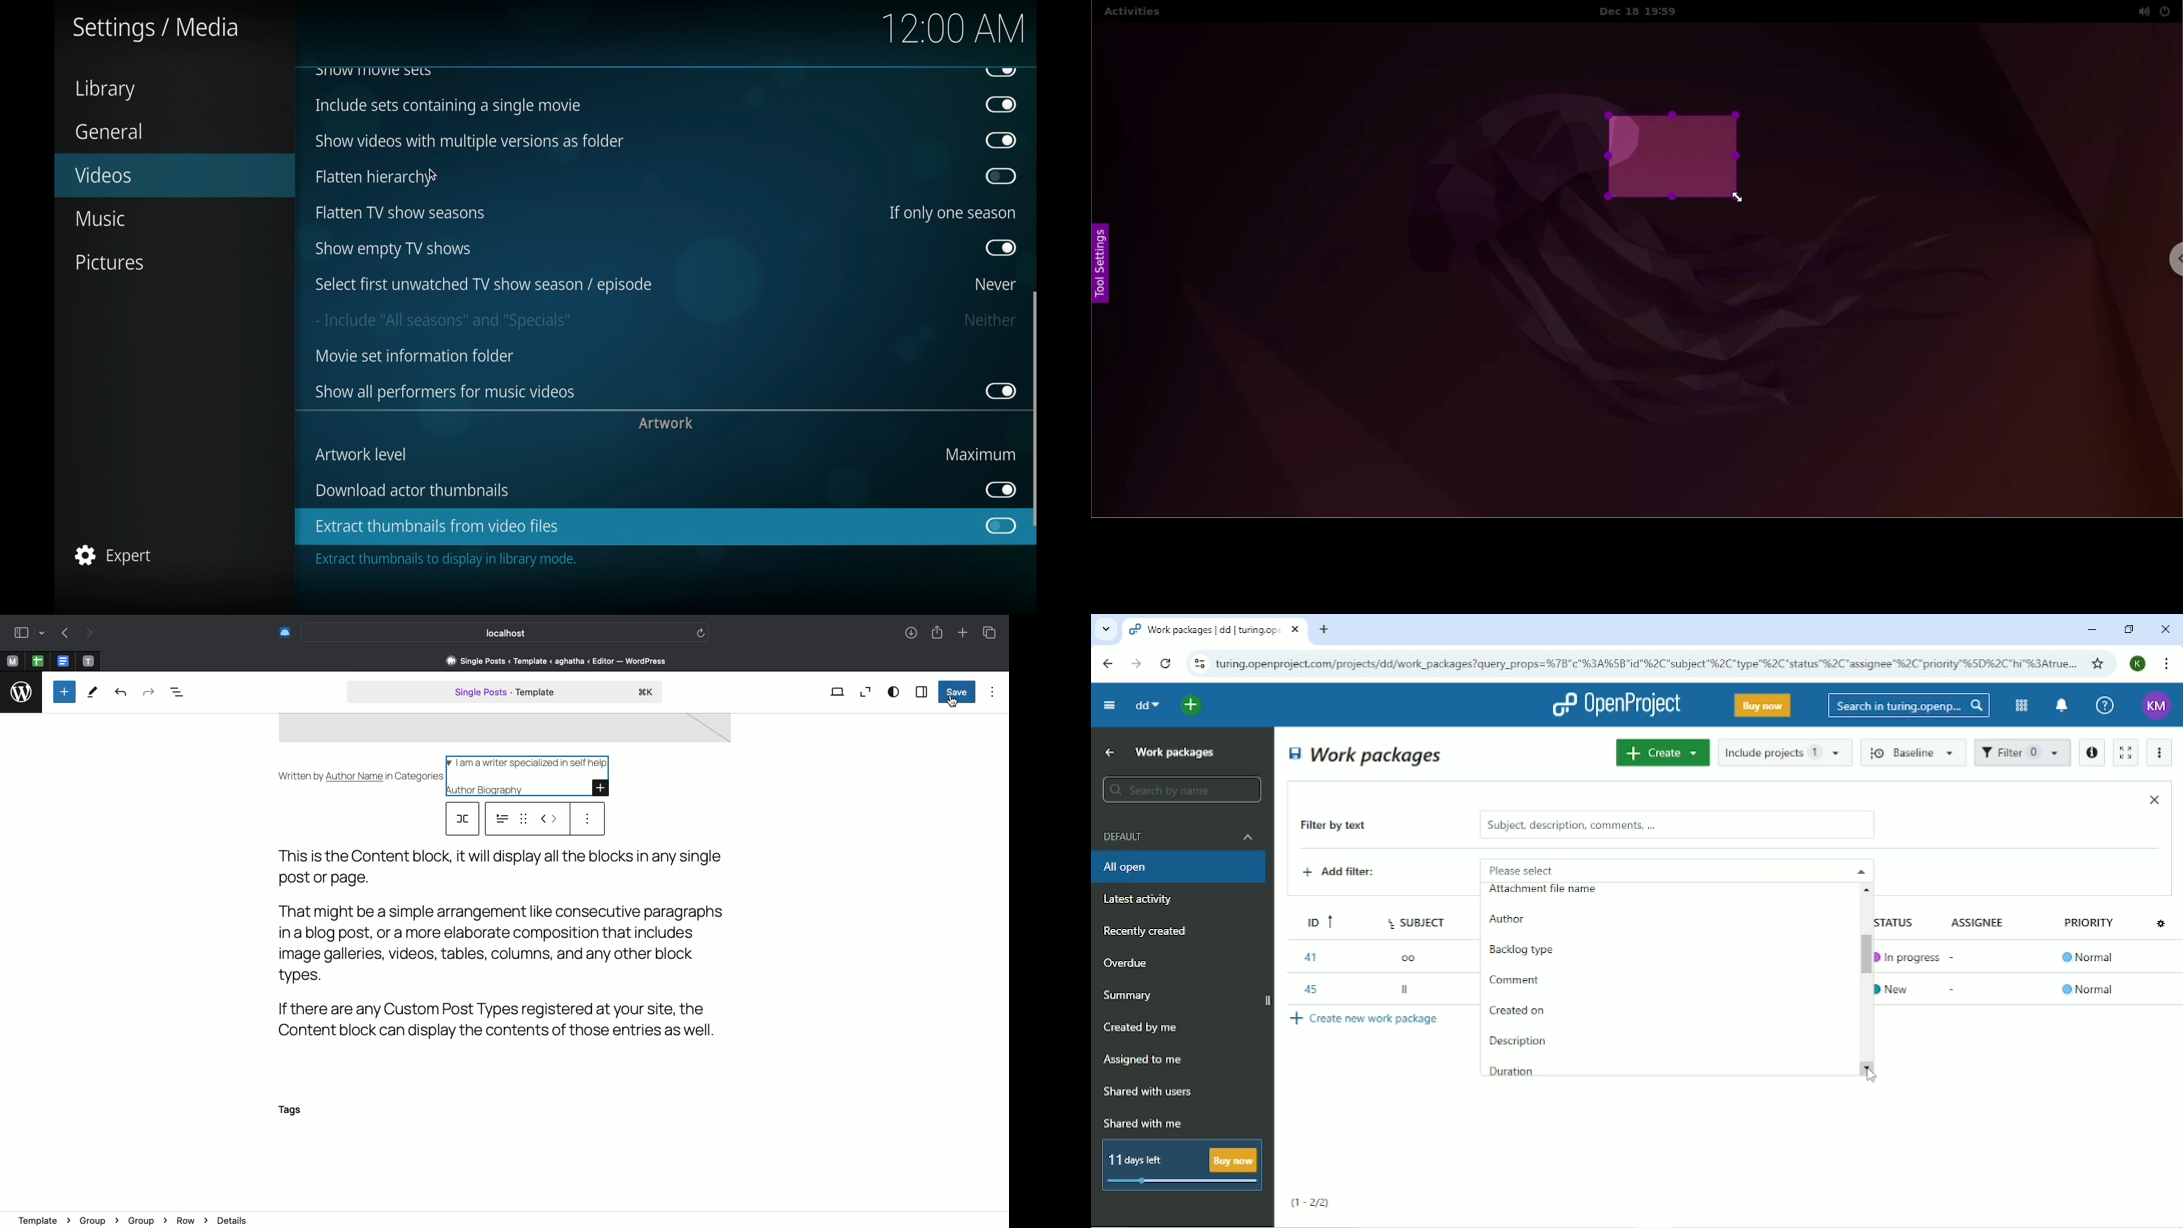  Describe the element at coordinates (996, 285) in the screenshot. I see `never` at that location.